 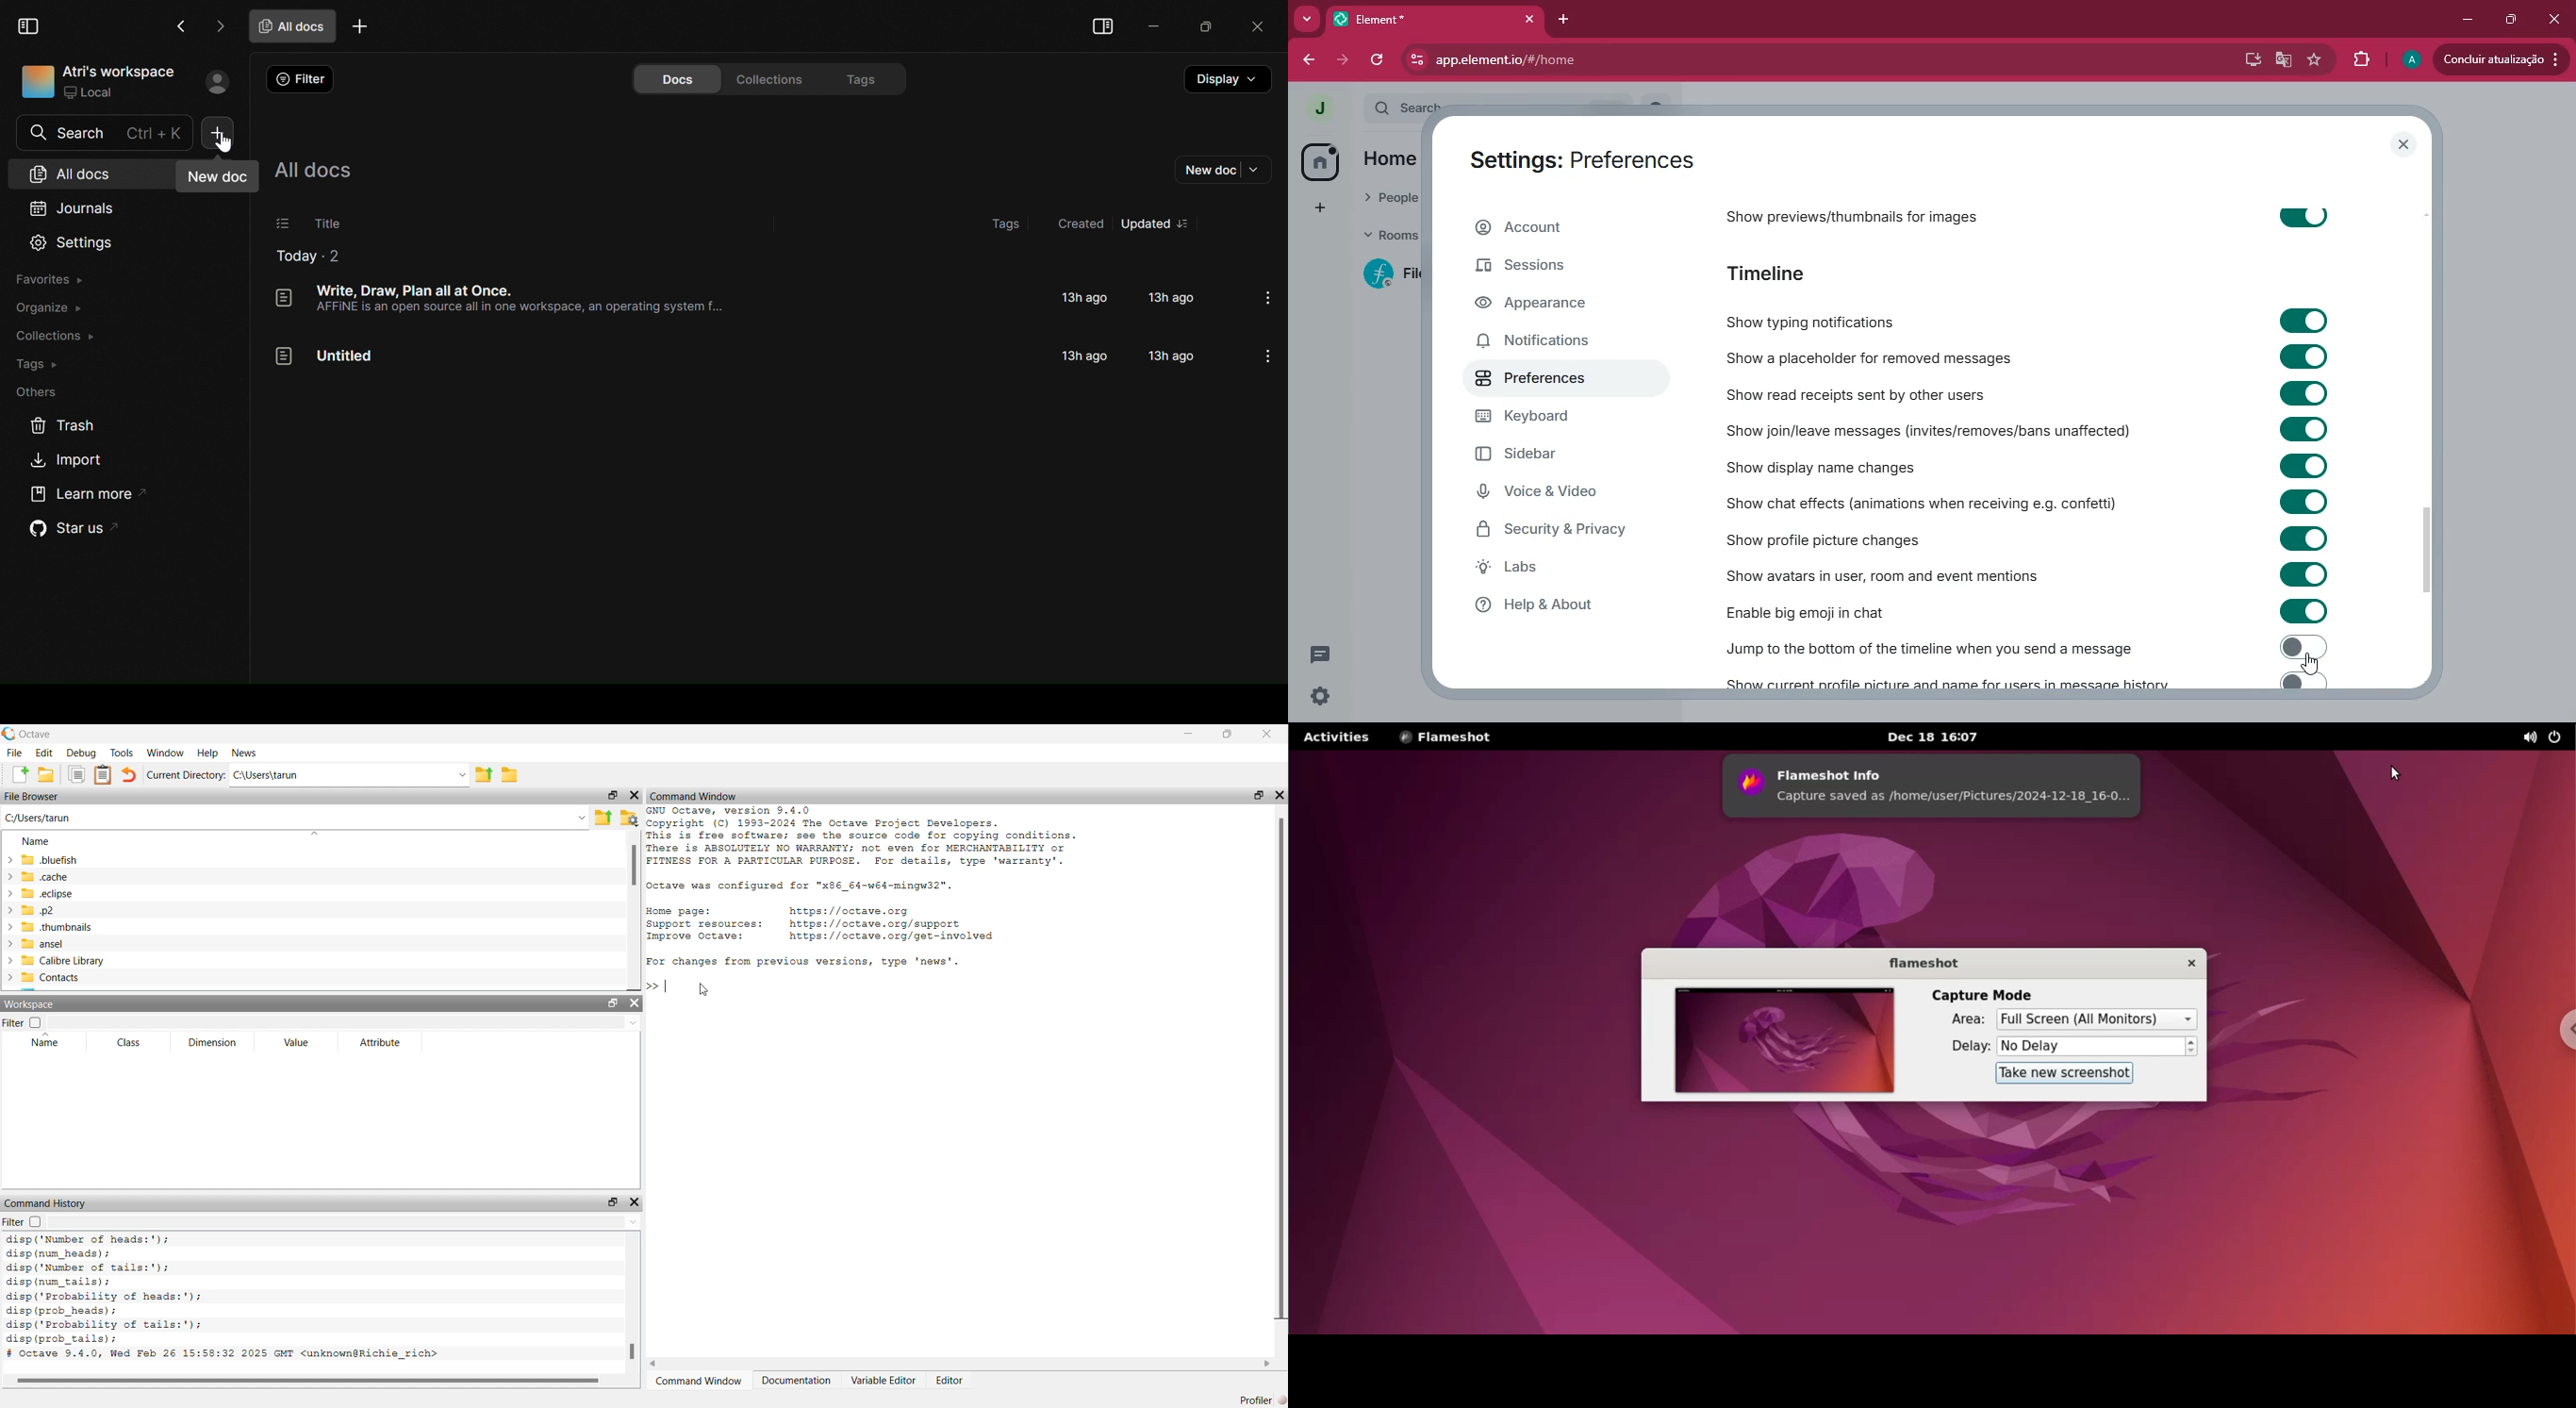 What do you see at coordinates (103, 775) in the screenshot?
I see `Paste` at bounding box center [103, 775].